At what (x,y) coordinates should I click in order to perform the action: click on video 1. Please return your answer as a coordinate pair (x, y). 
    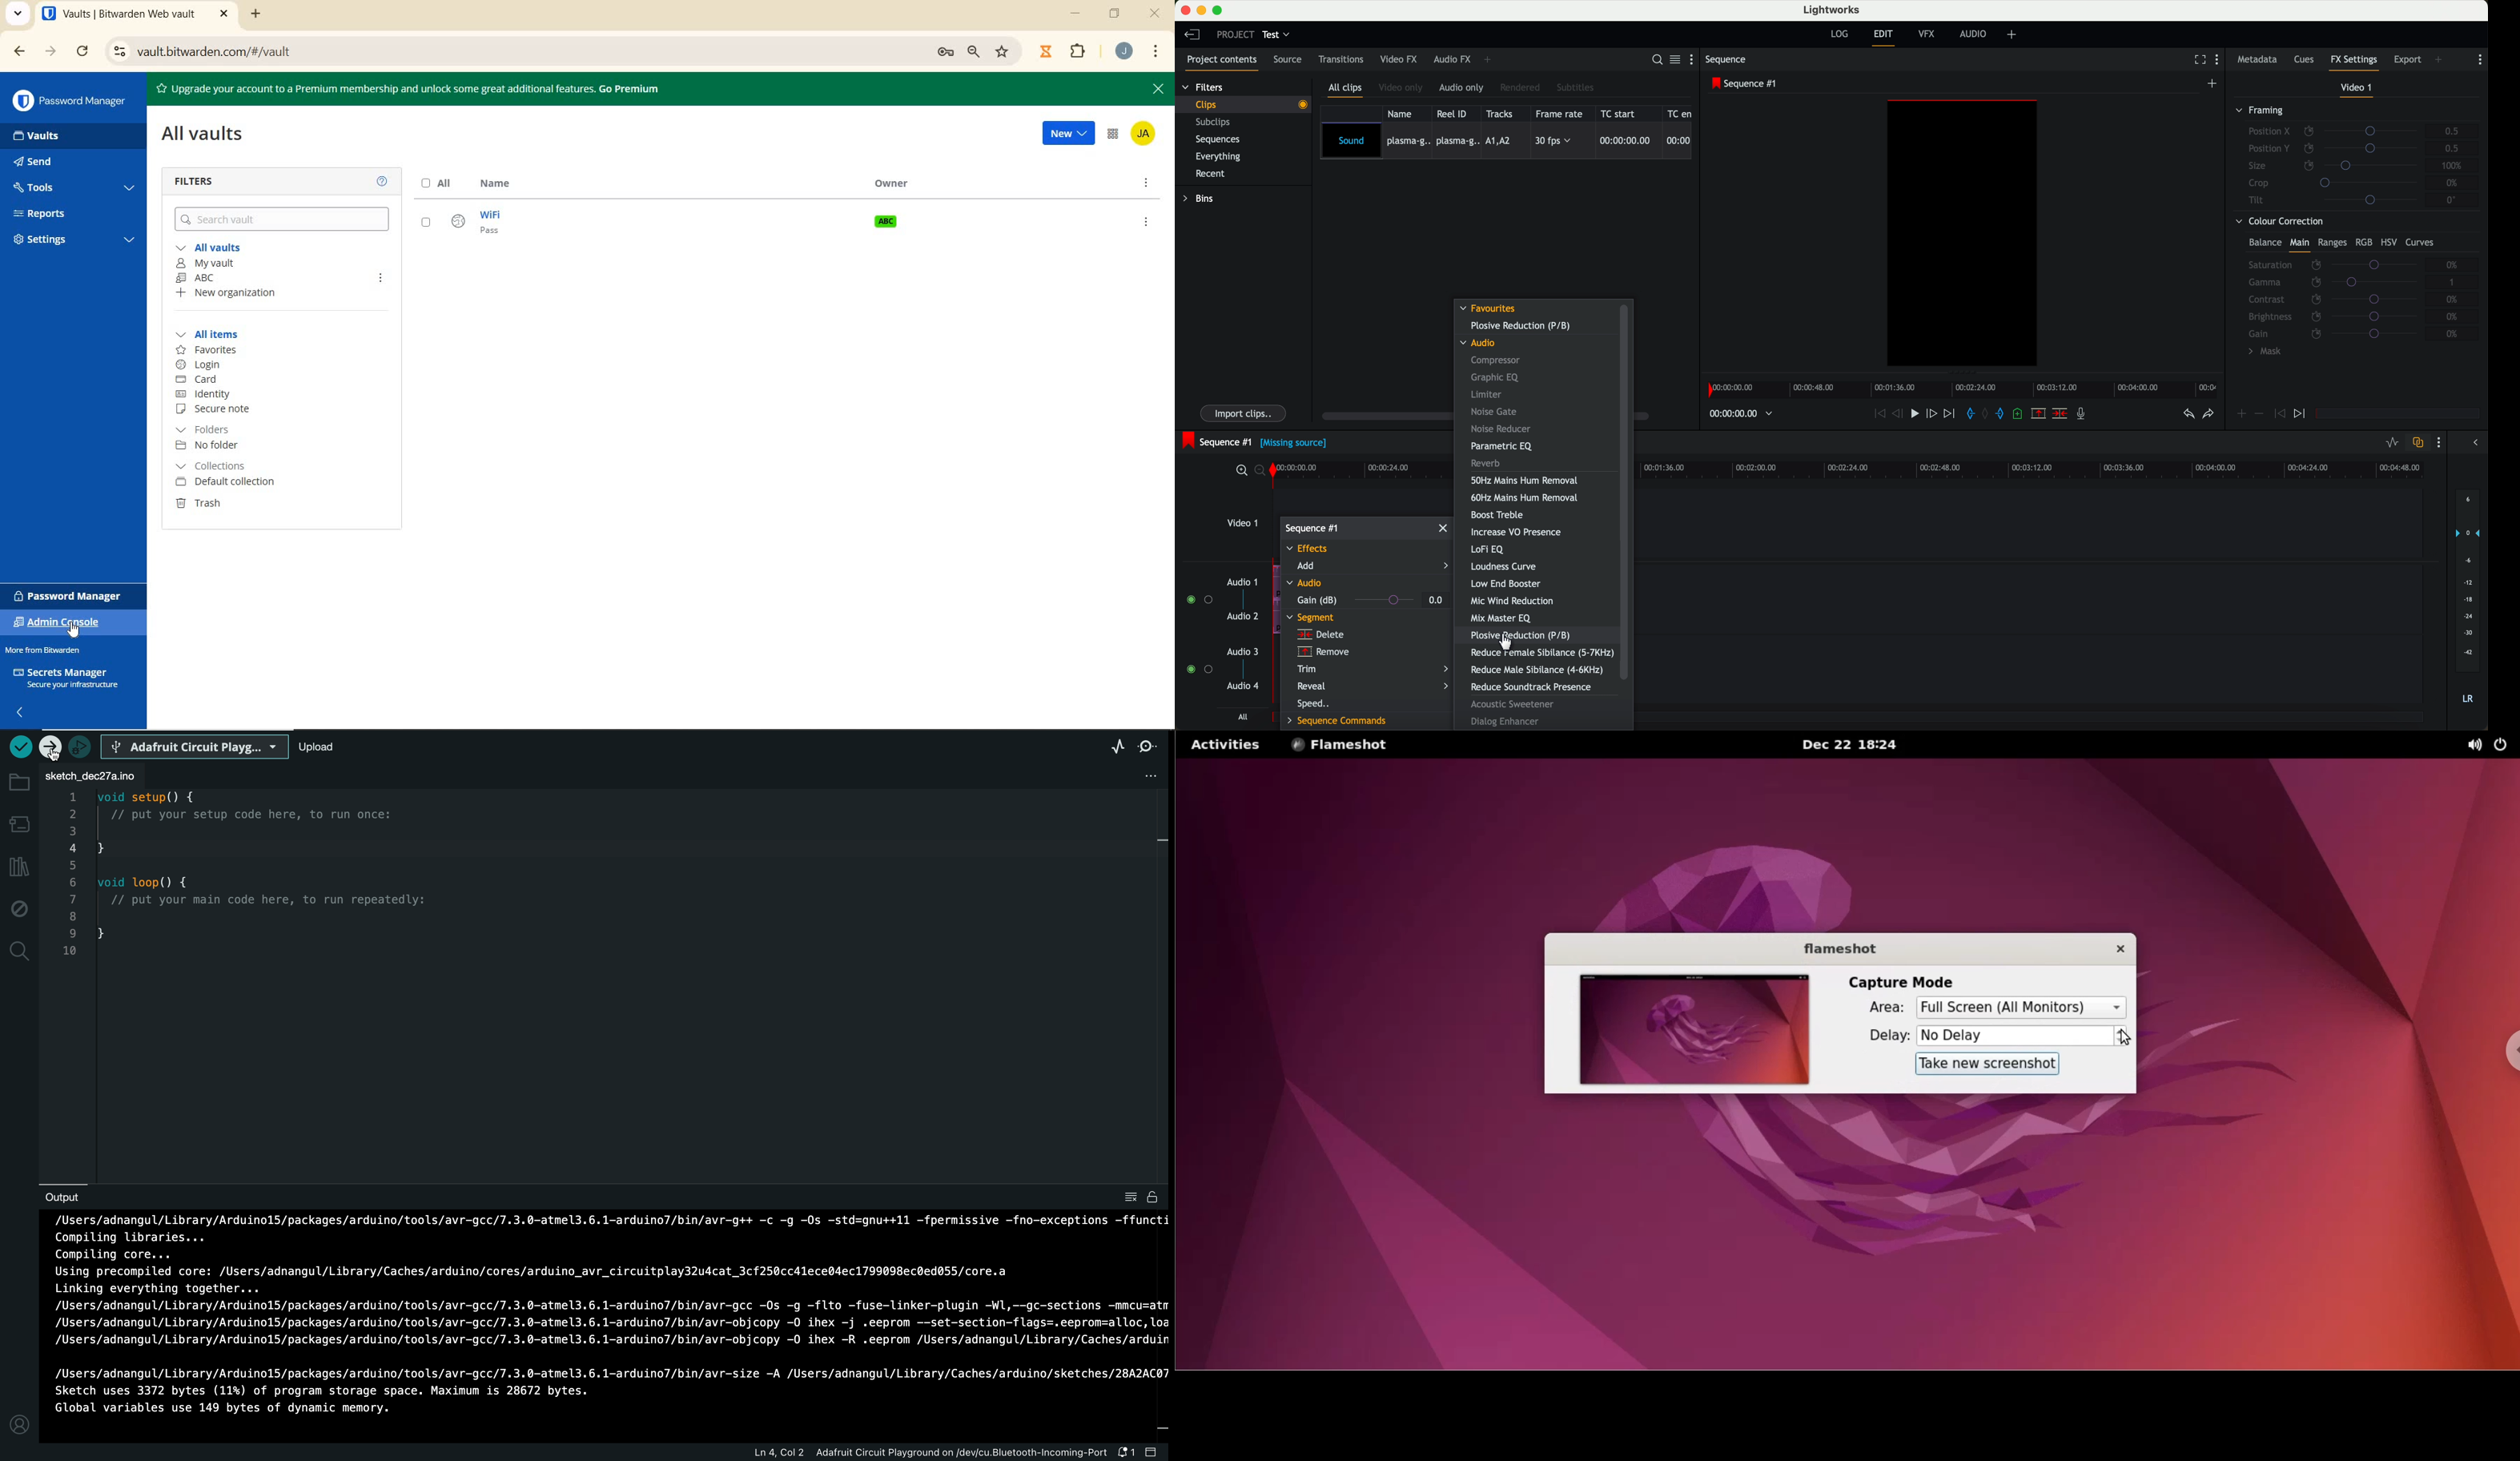
    Looking at the image, I should click on (1243, 526).